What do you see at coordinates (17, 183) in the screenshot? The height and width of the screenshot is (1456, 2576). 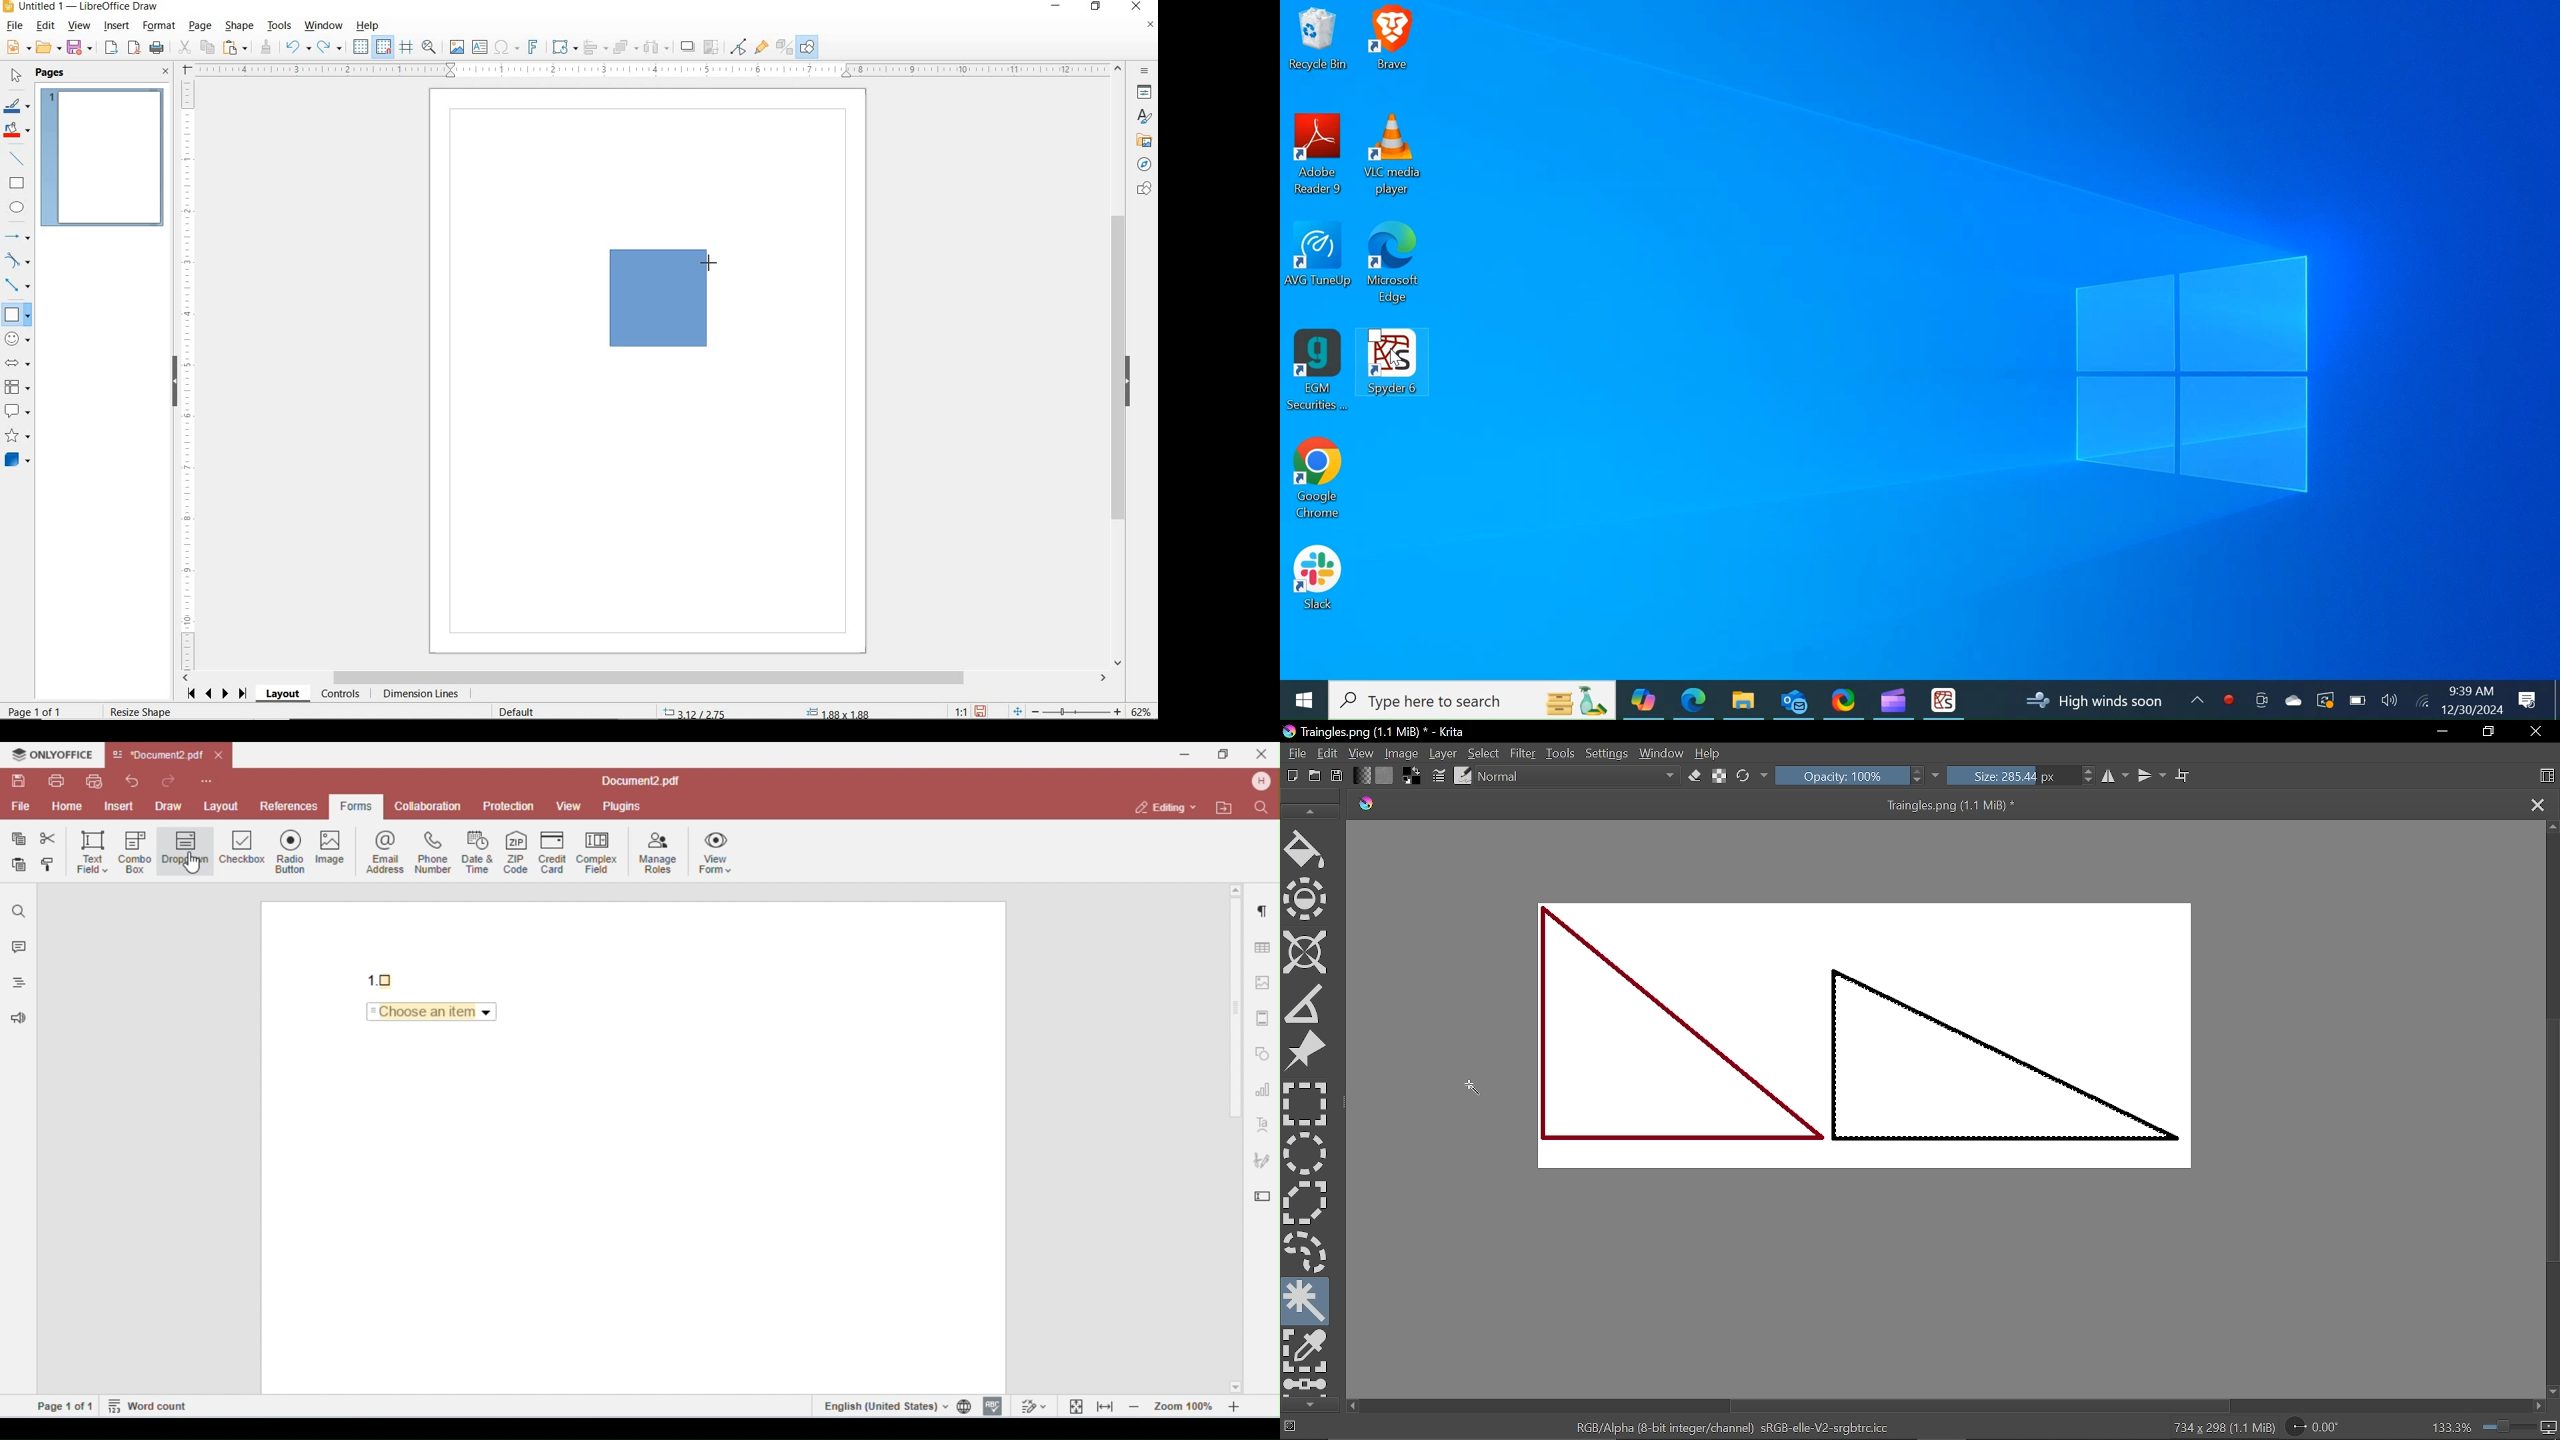 I see `RECTANGLE` at bounding box center [17, 183].